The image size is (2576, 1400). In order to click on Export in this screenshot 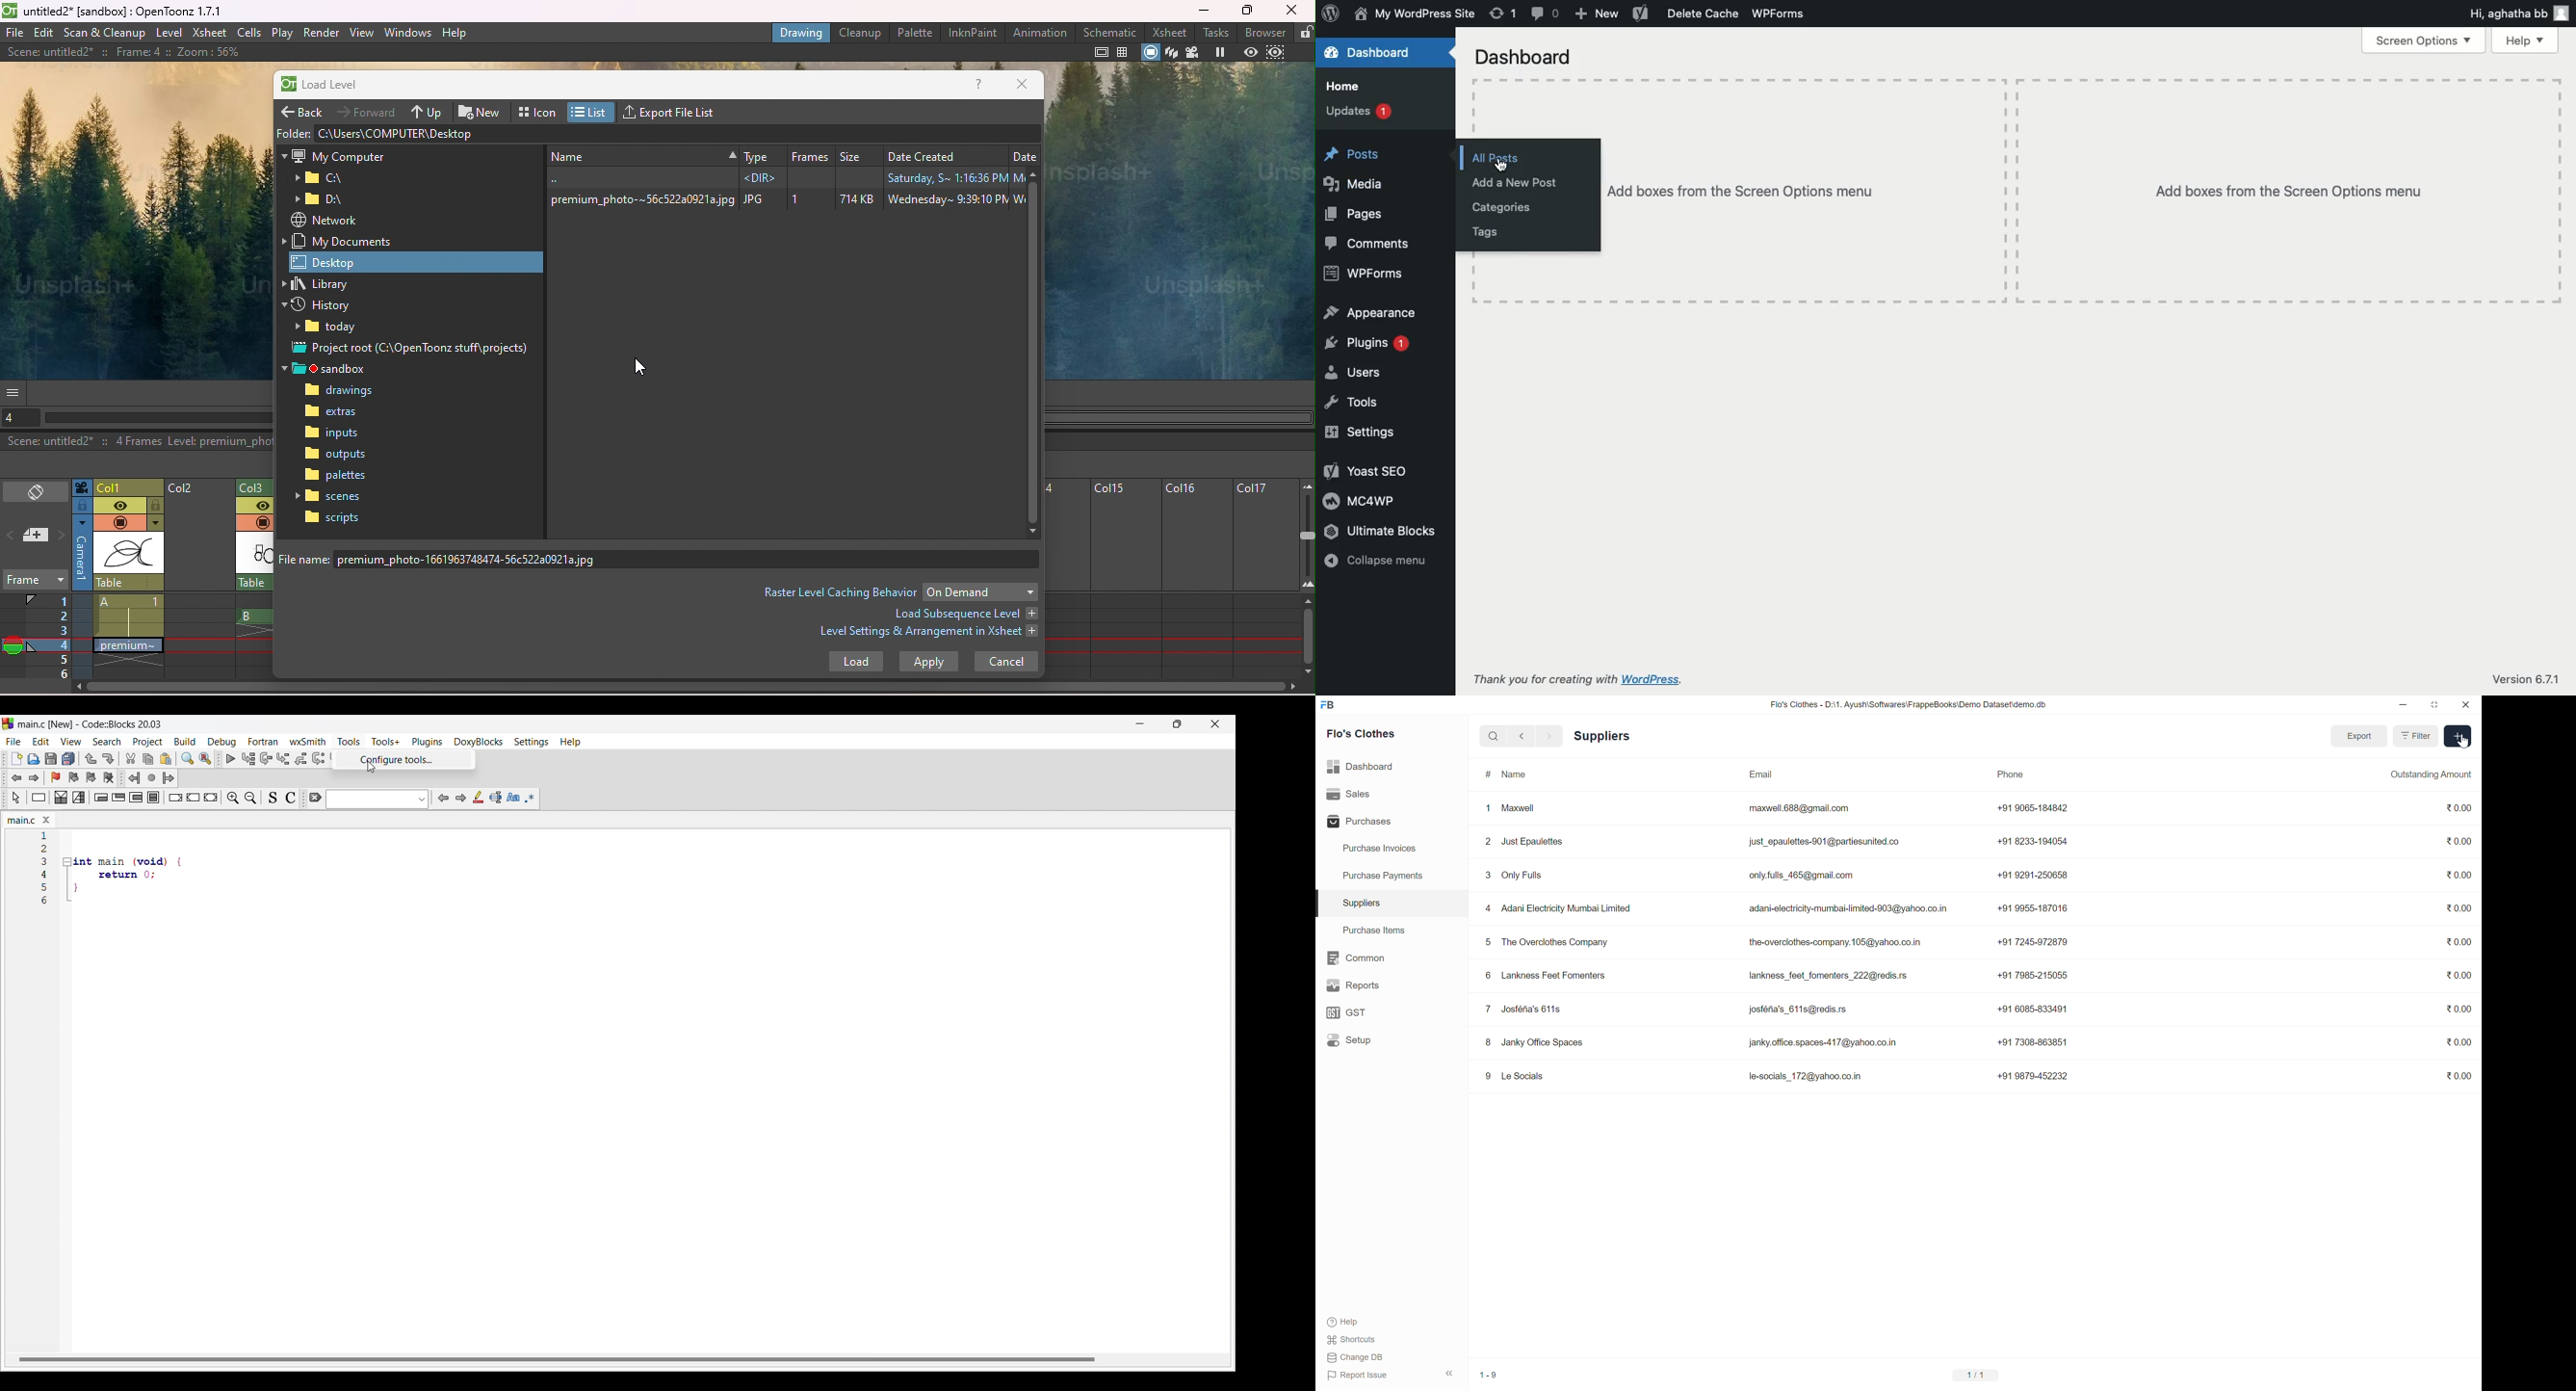, I will do `click(2359, 736)`.